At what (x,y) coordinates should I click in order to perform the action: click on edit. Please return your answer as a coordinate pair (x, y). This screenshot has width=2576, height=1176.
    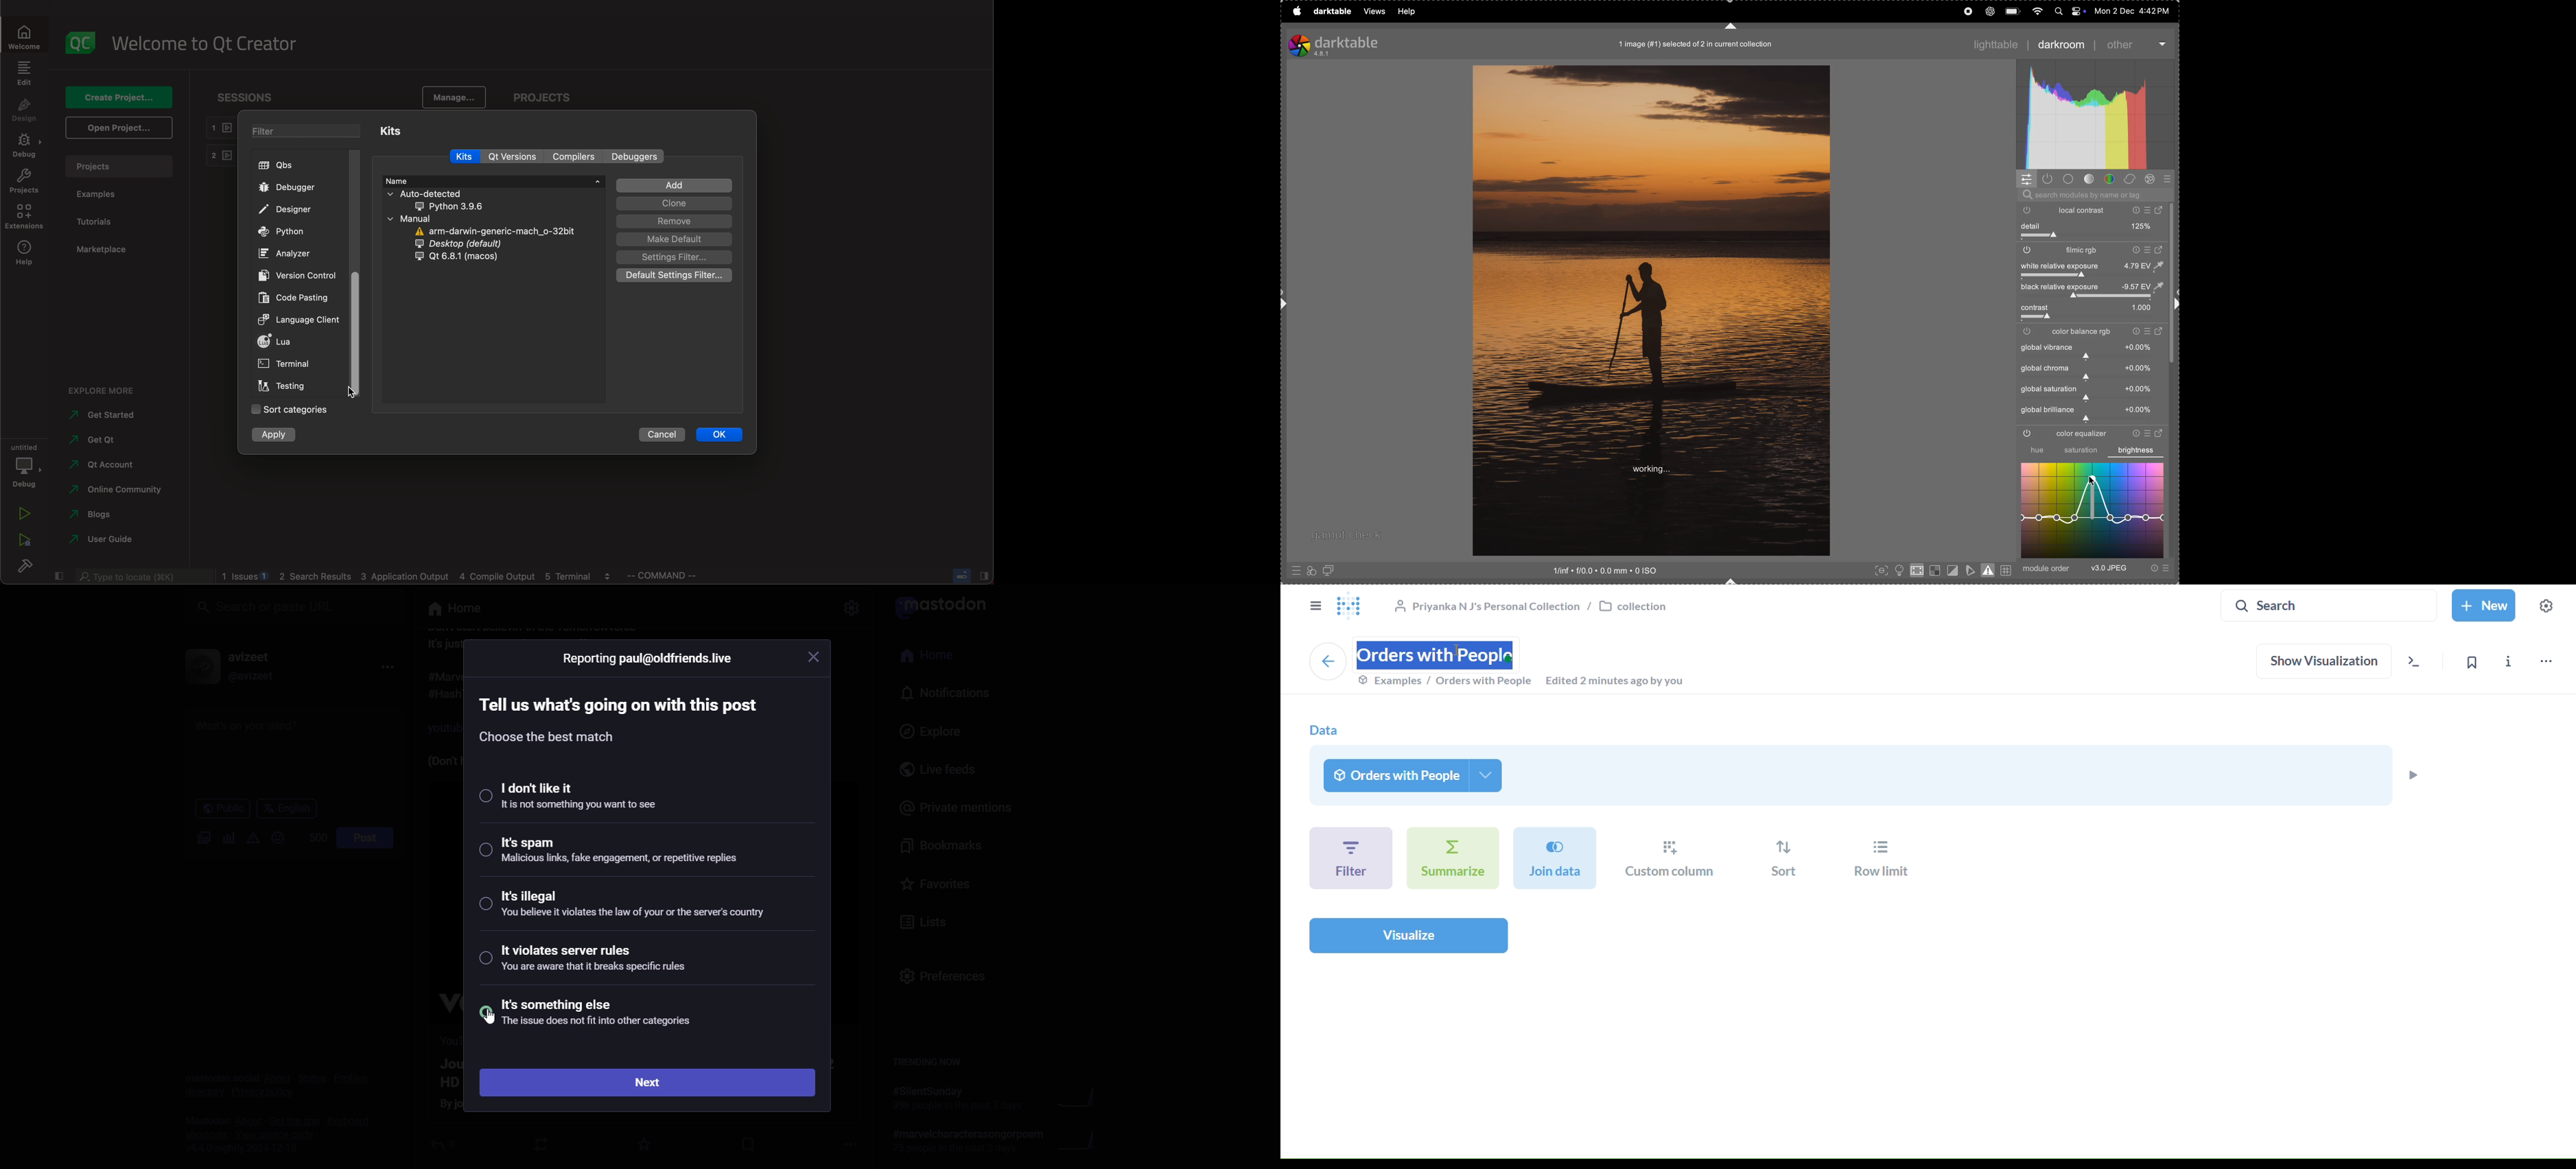
    Looking at the image, I should click on (25, 72).